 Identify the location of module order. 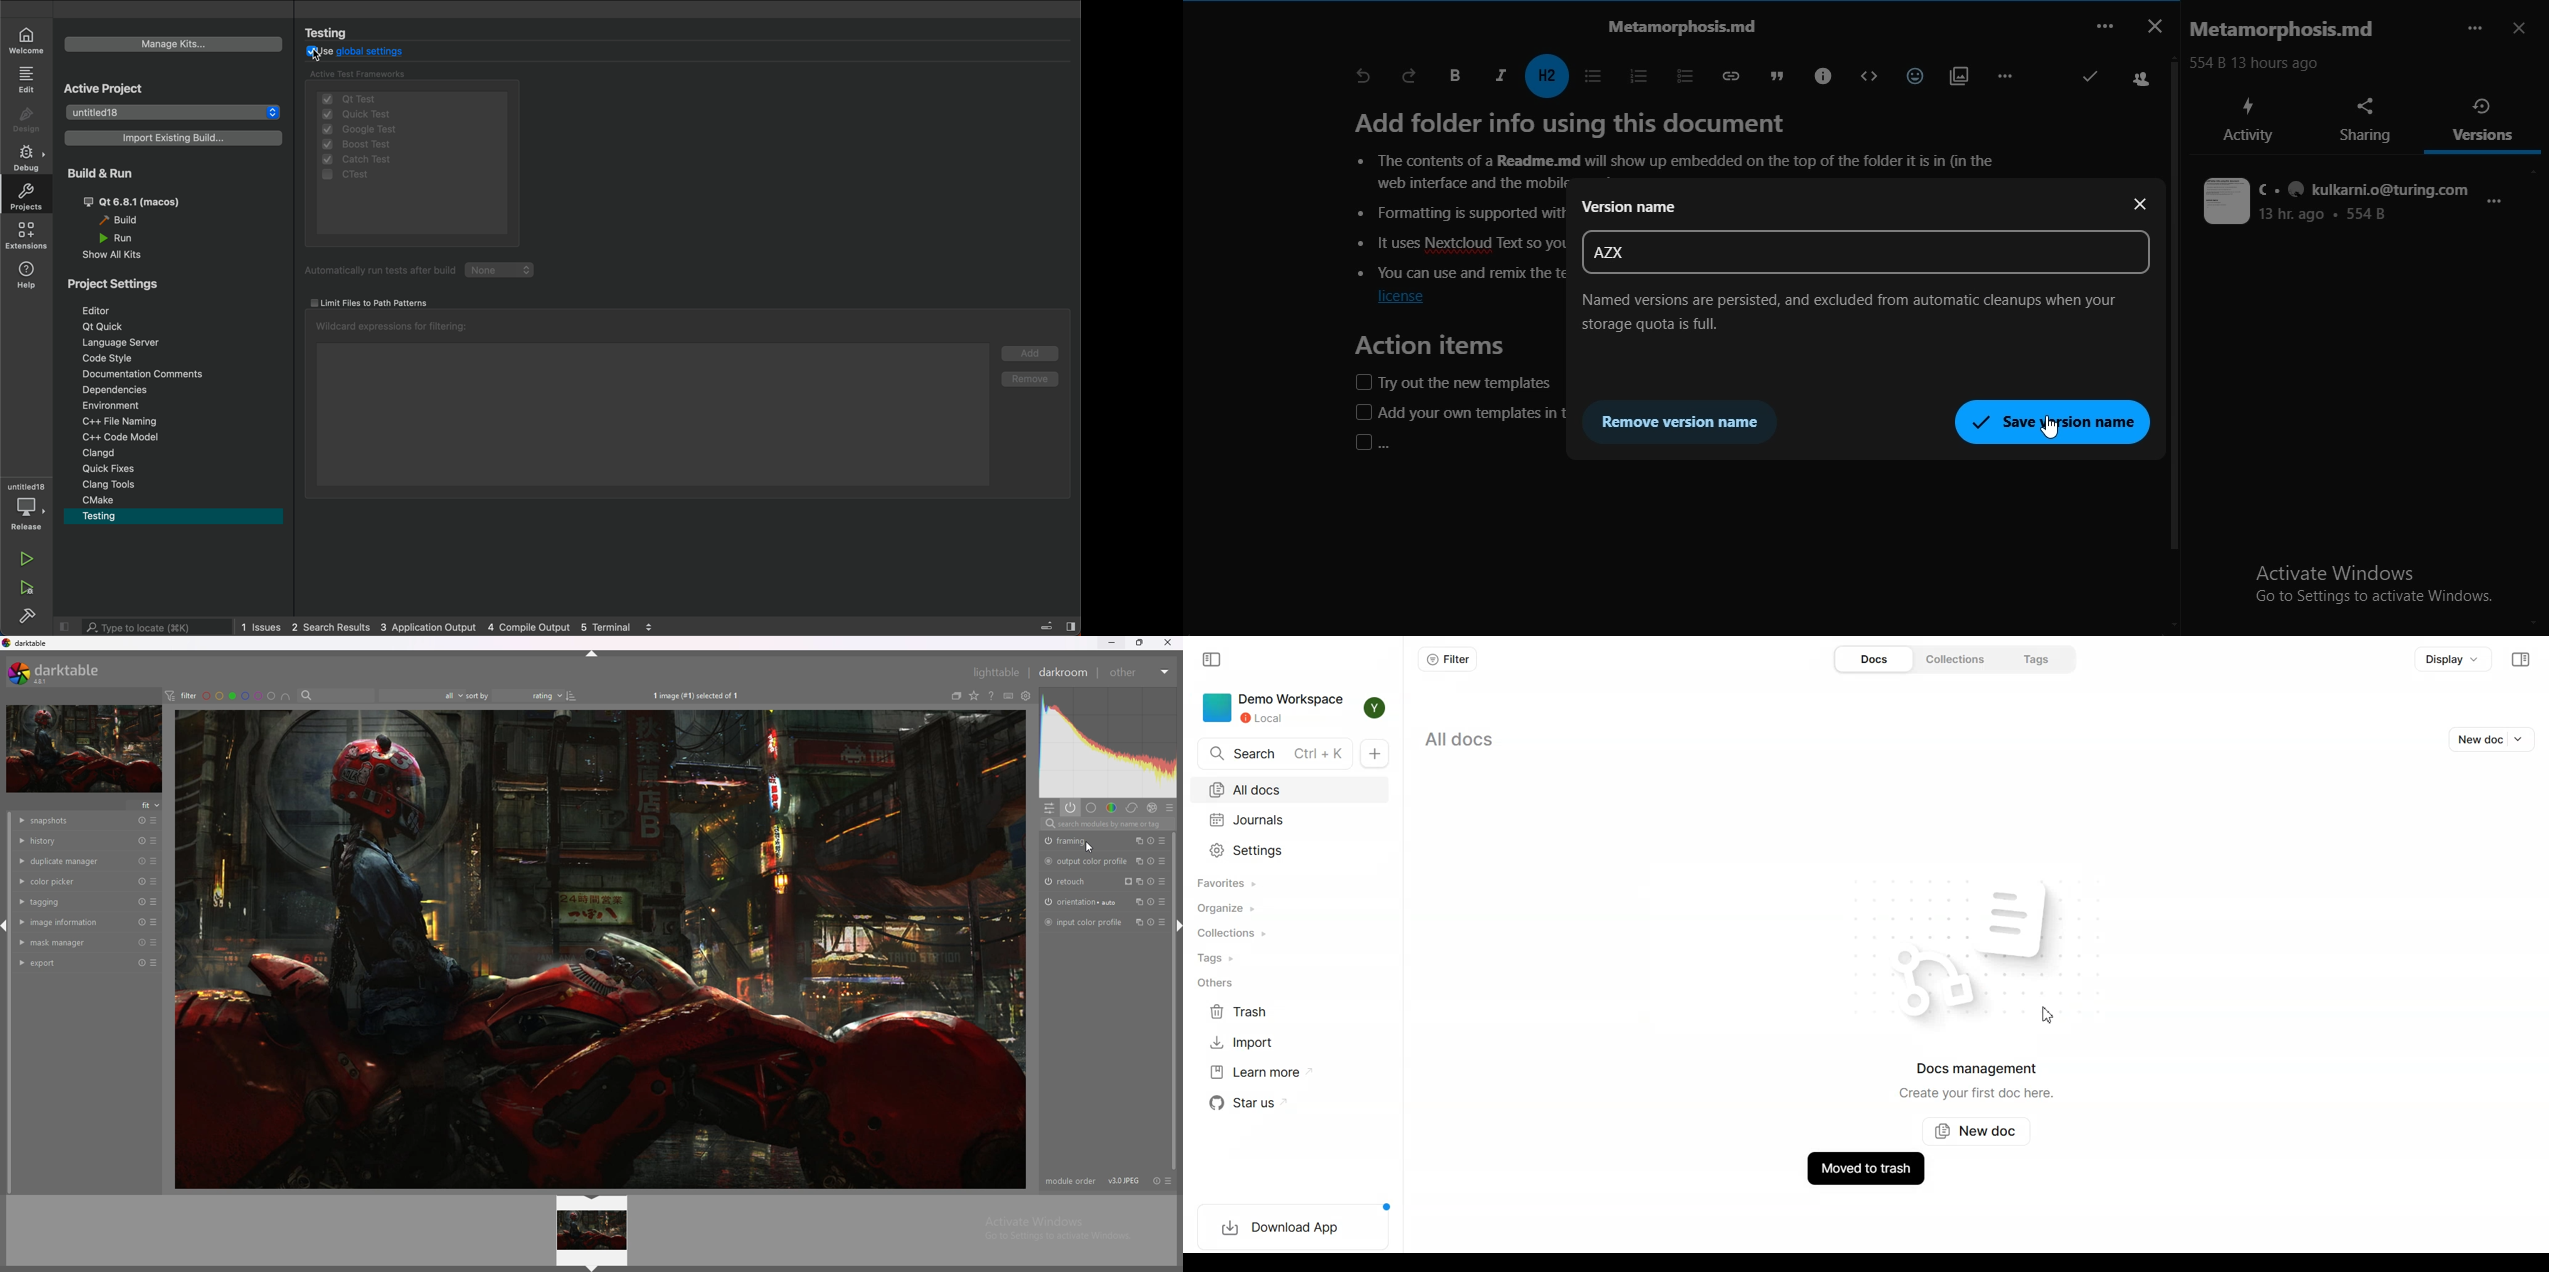
(1070, 1181).